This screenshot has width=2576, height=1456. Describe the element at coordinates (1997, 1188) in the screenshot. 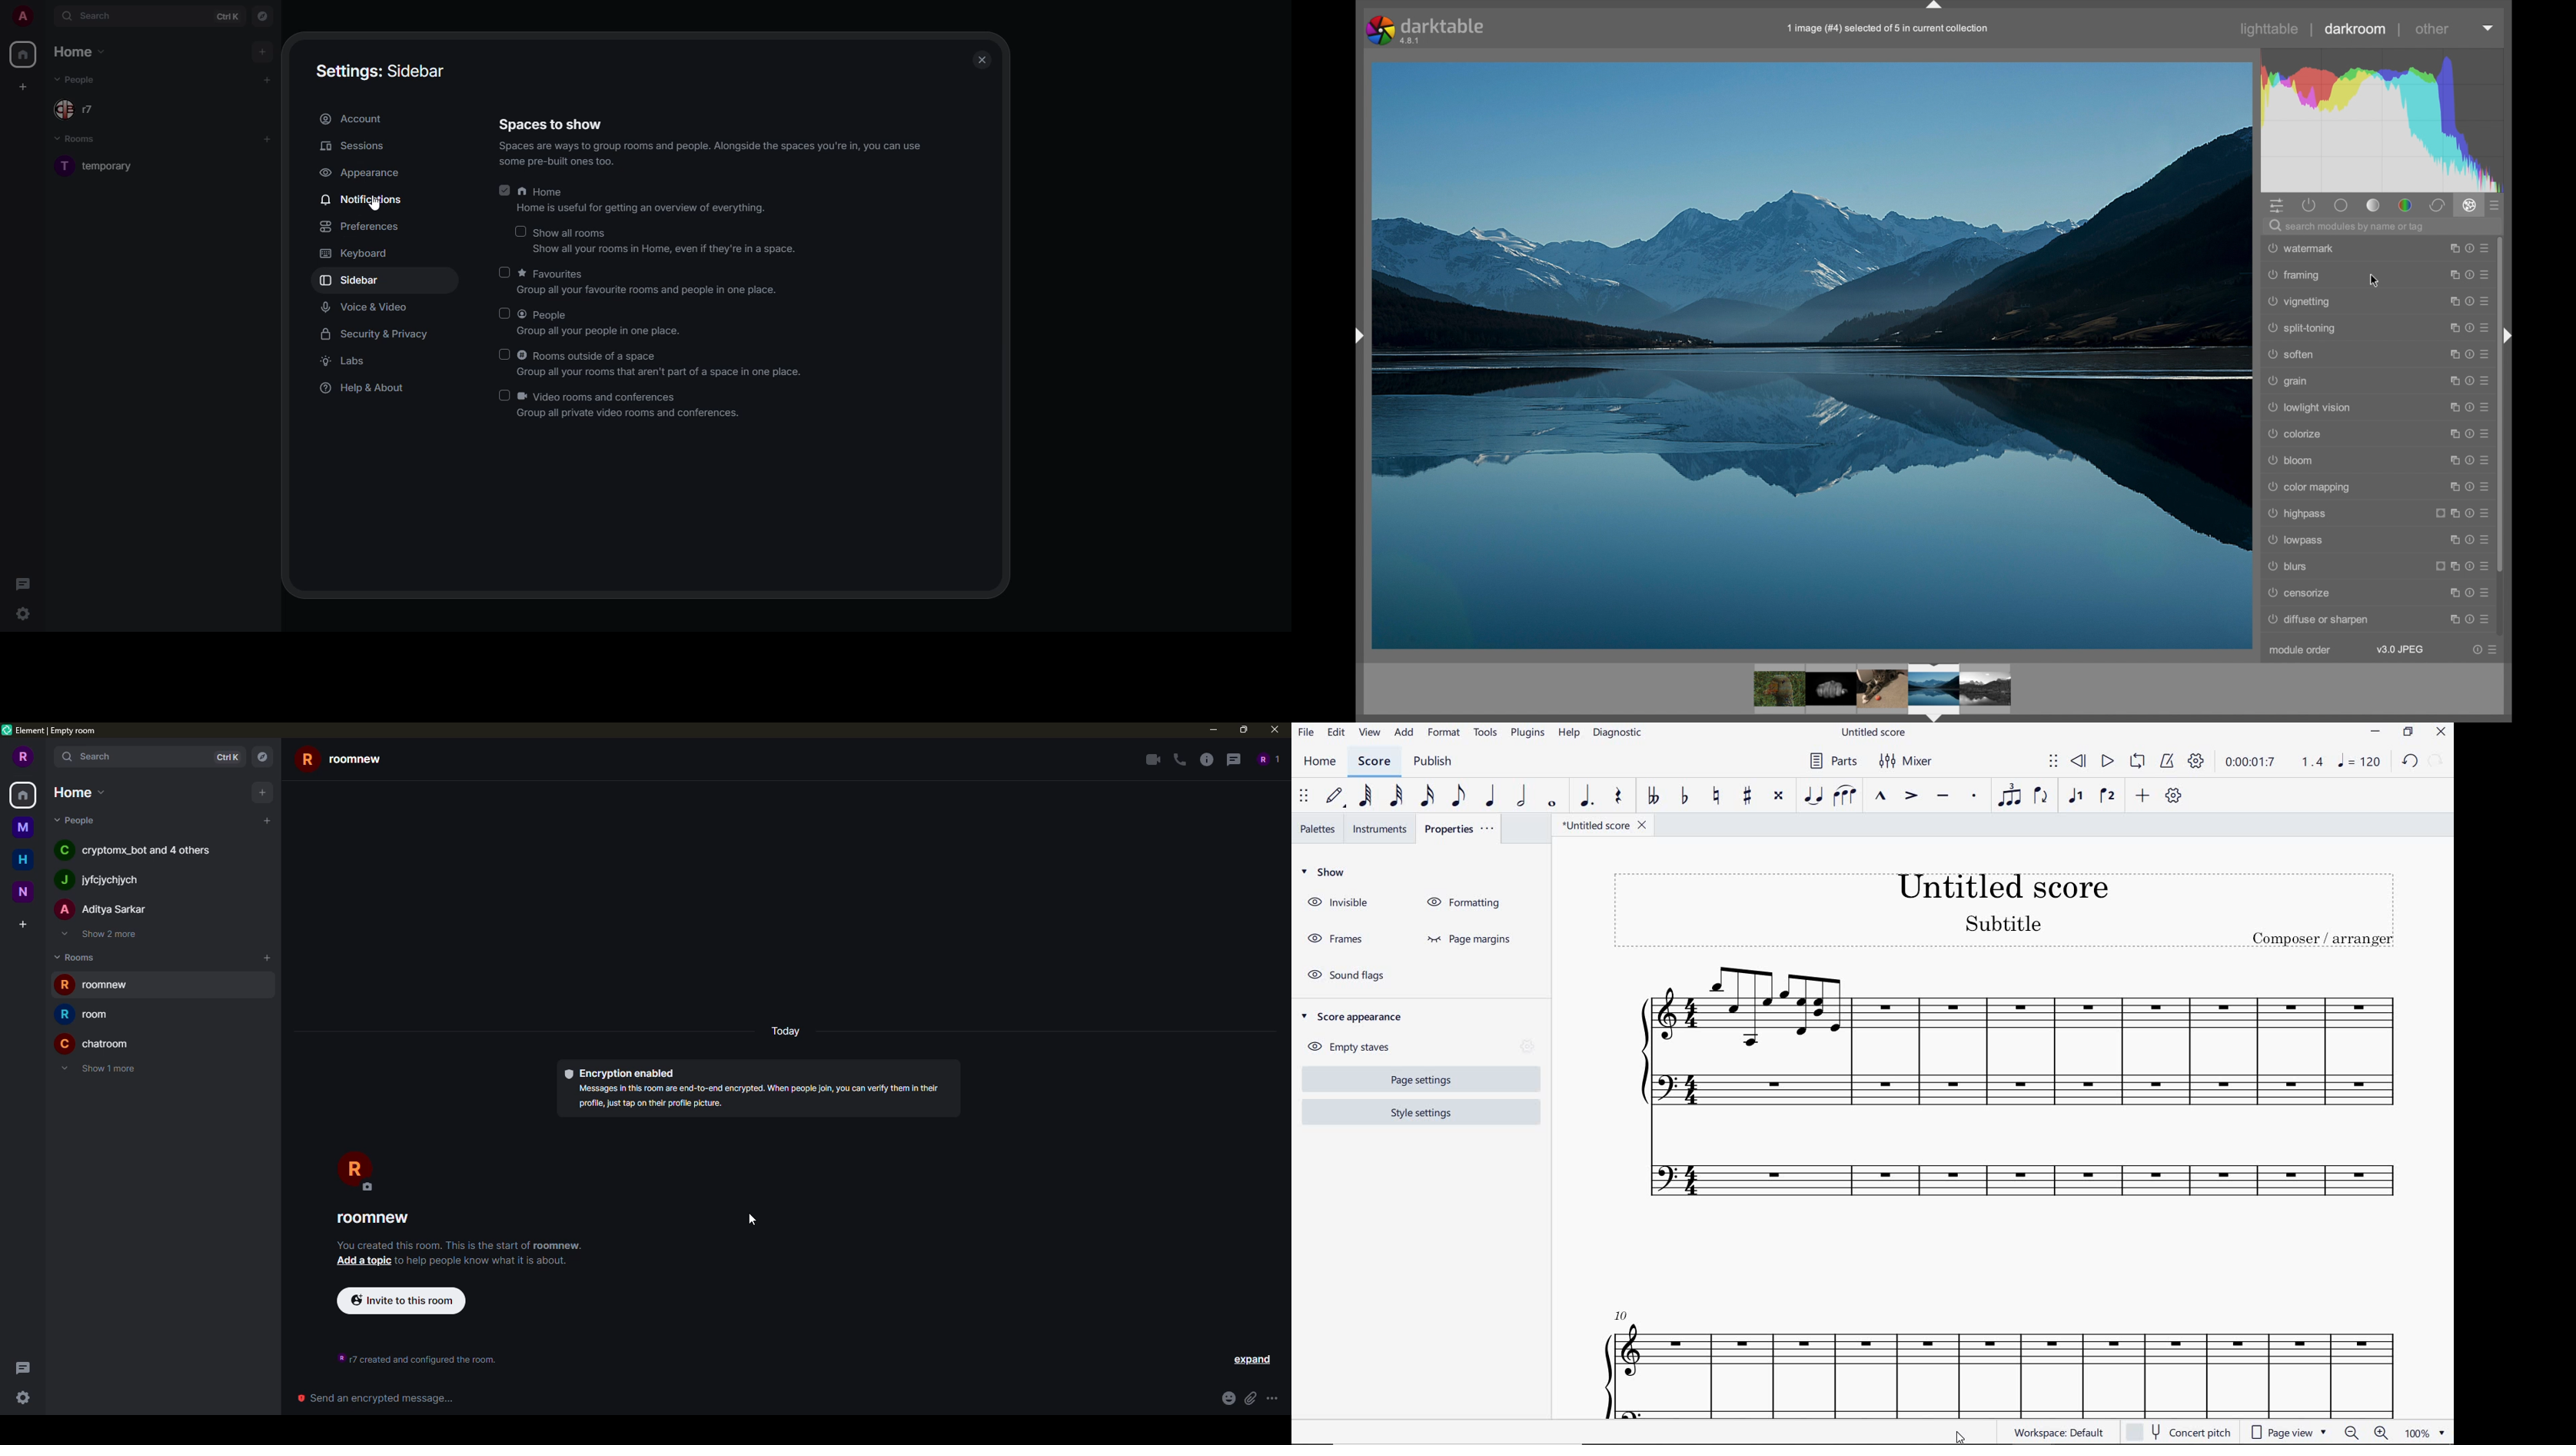

I see `INSTRUMENT: FLUTE` at that location.